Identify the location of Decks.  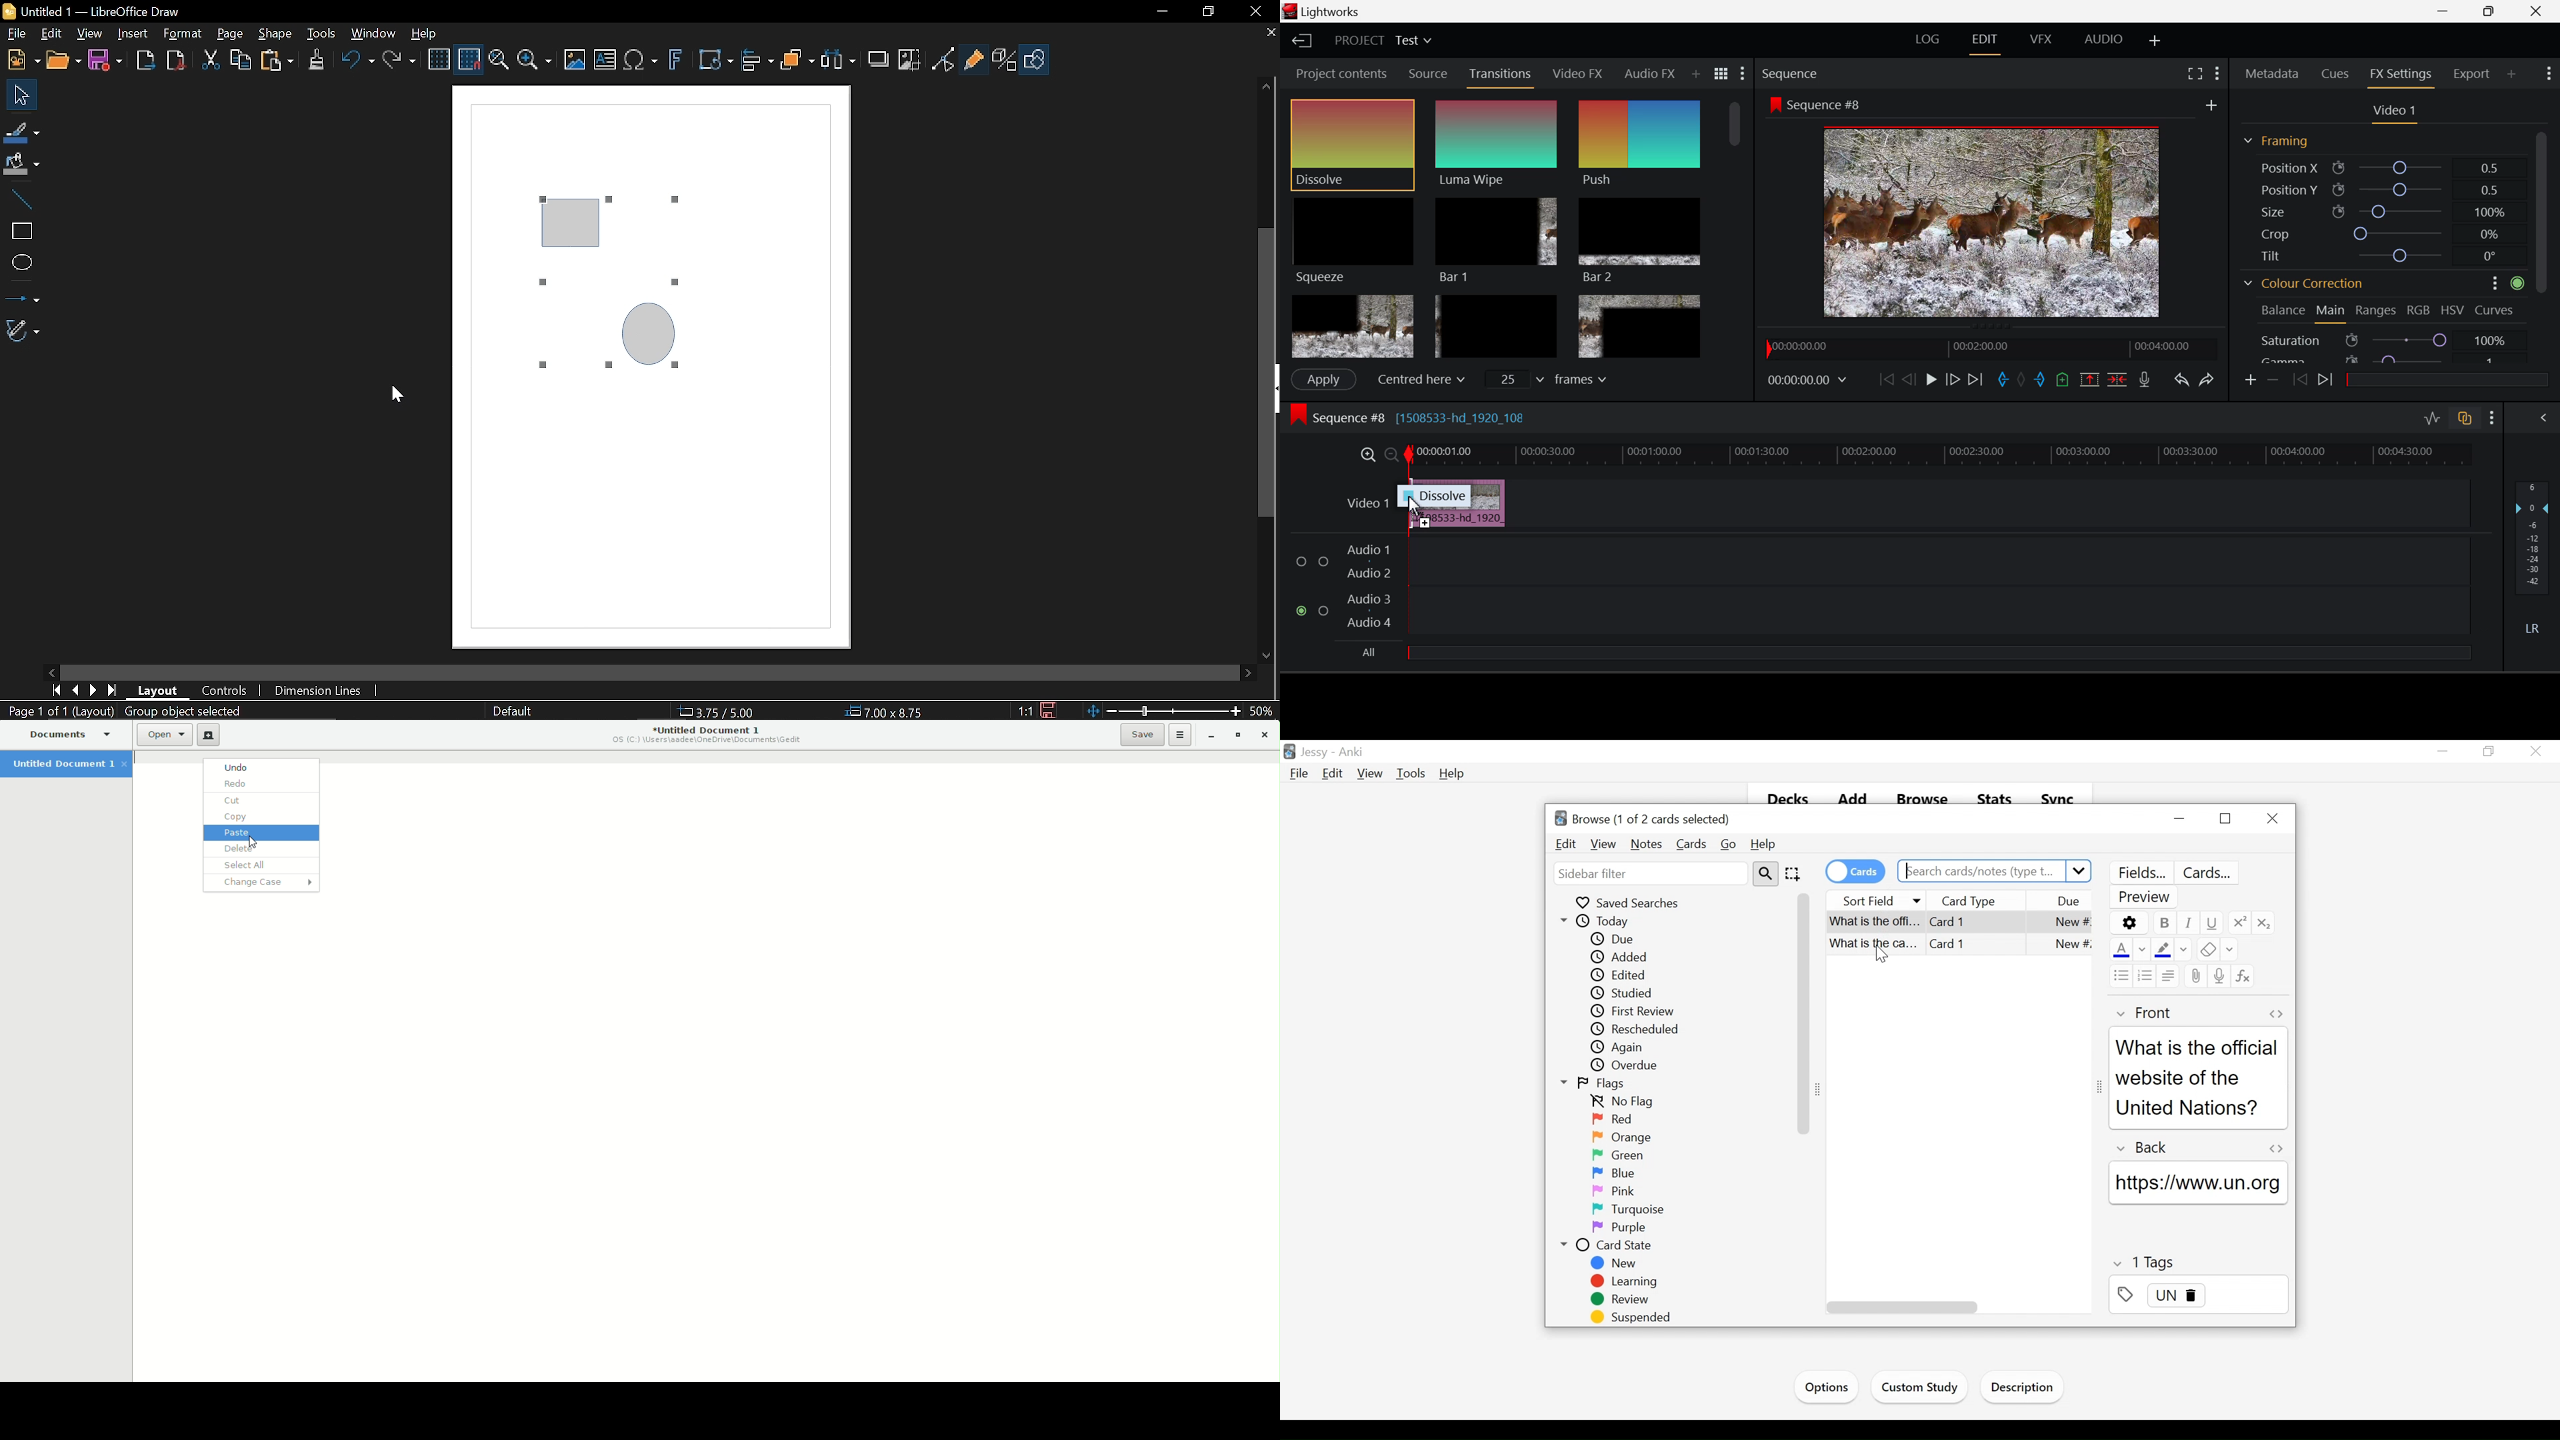
(1782, 801).